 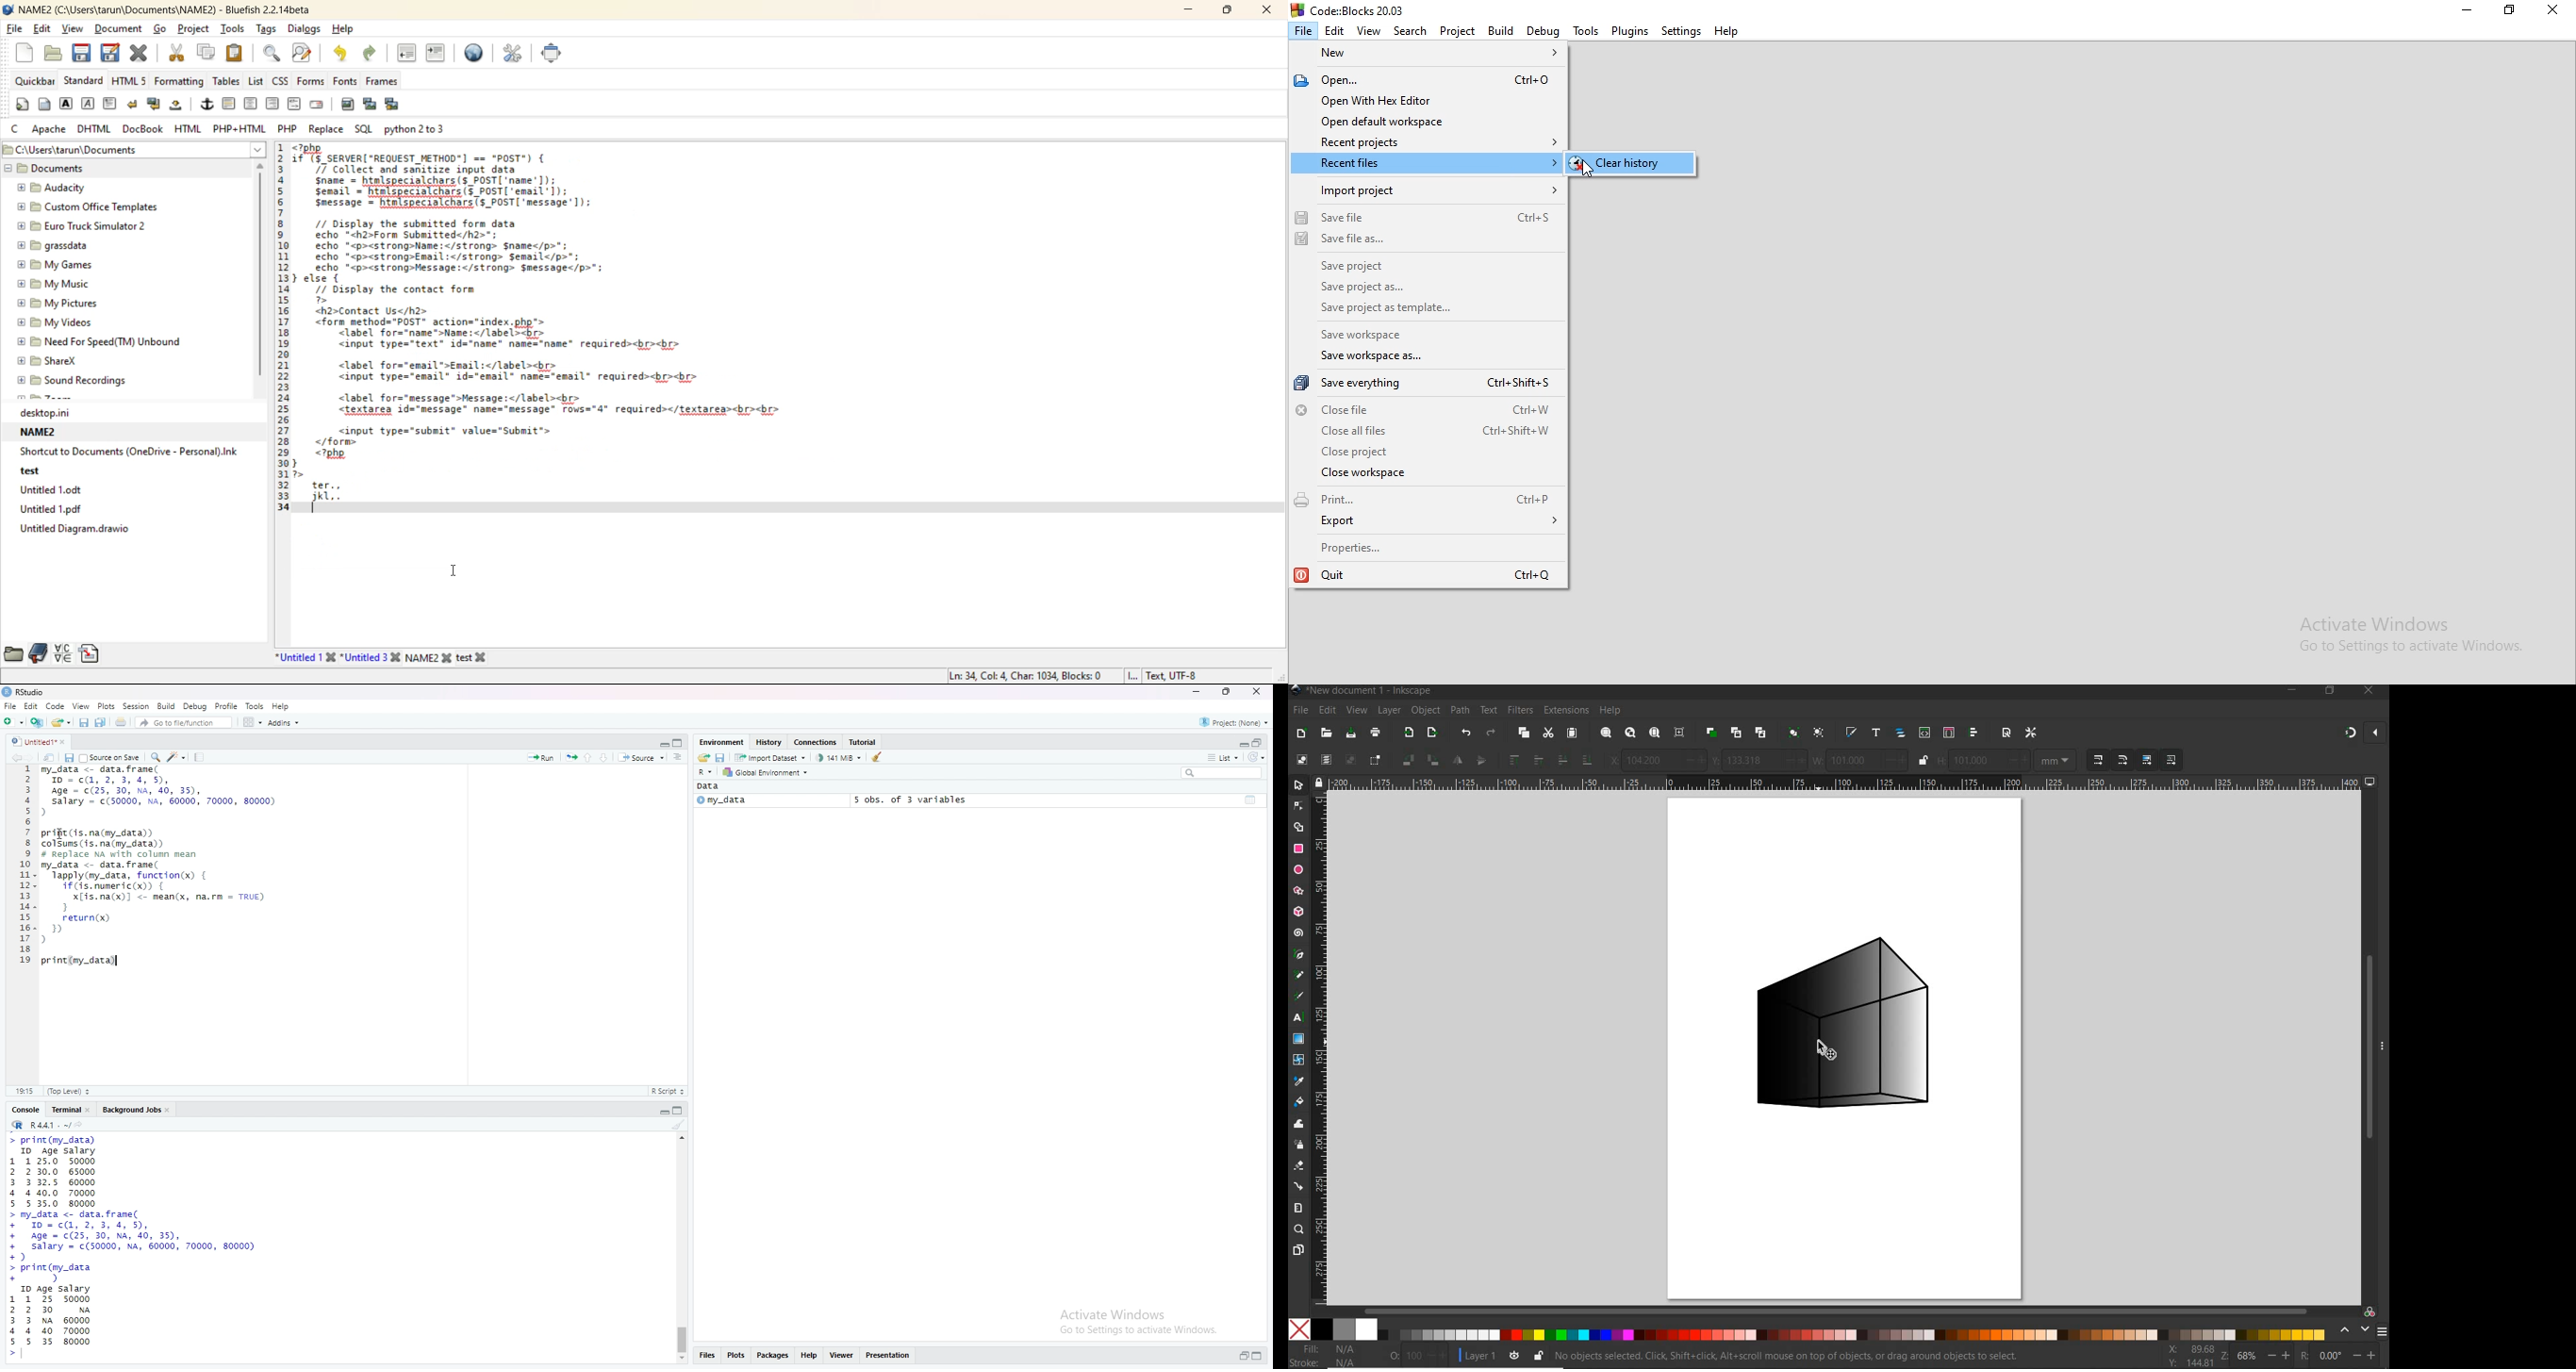 I want to click on Minimise, so click(x=2460, y=9).